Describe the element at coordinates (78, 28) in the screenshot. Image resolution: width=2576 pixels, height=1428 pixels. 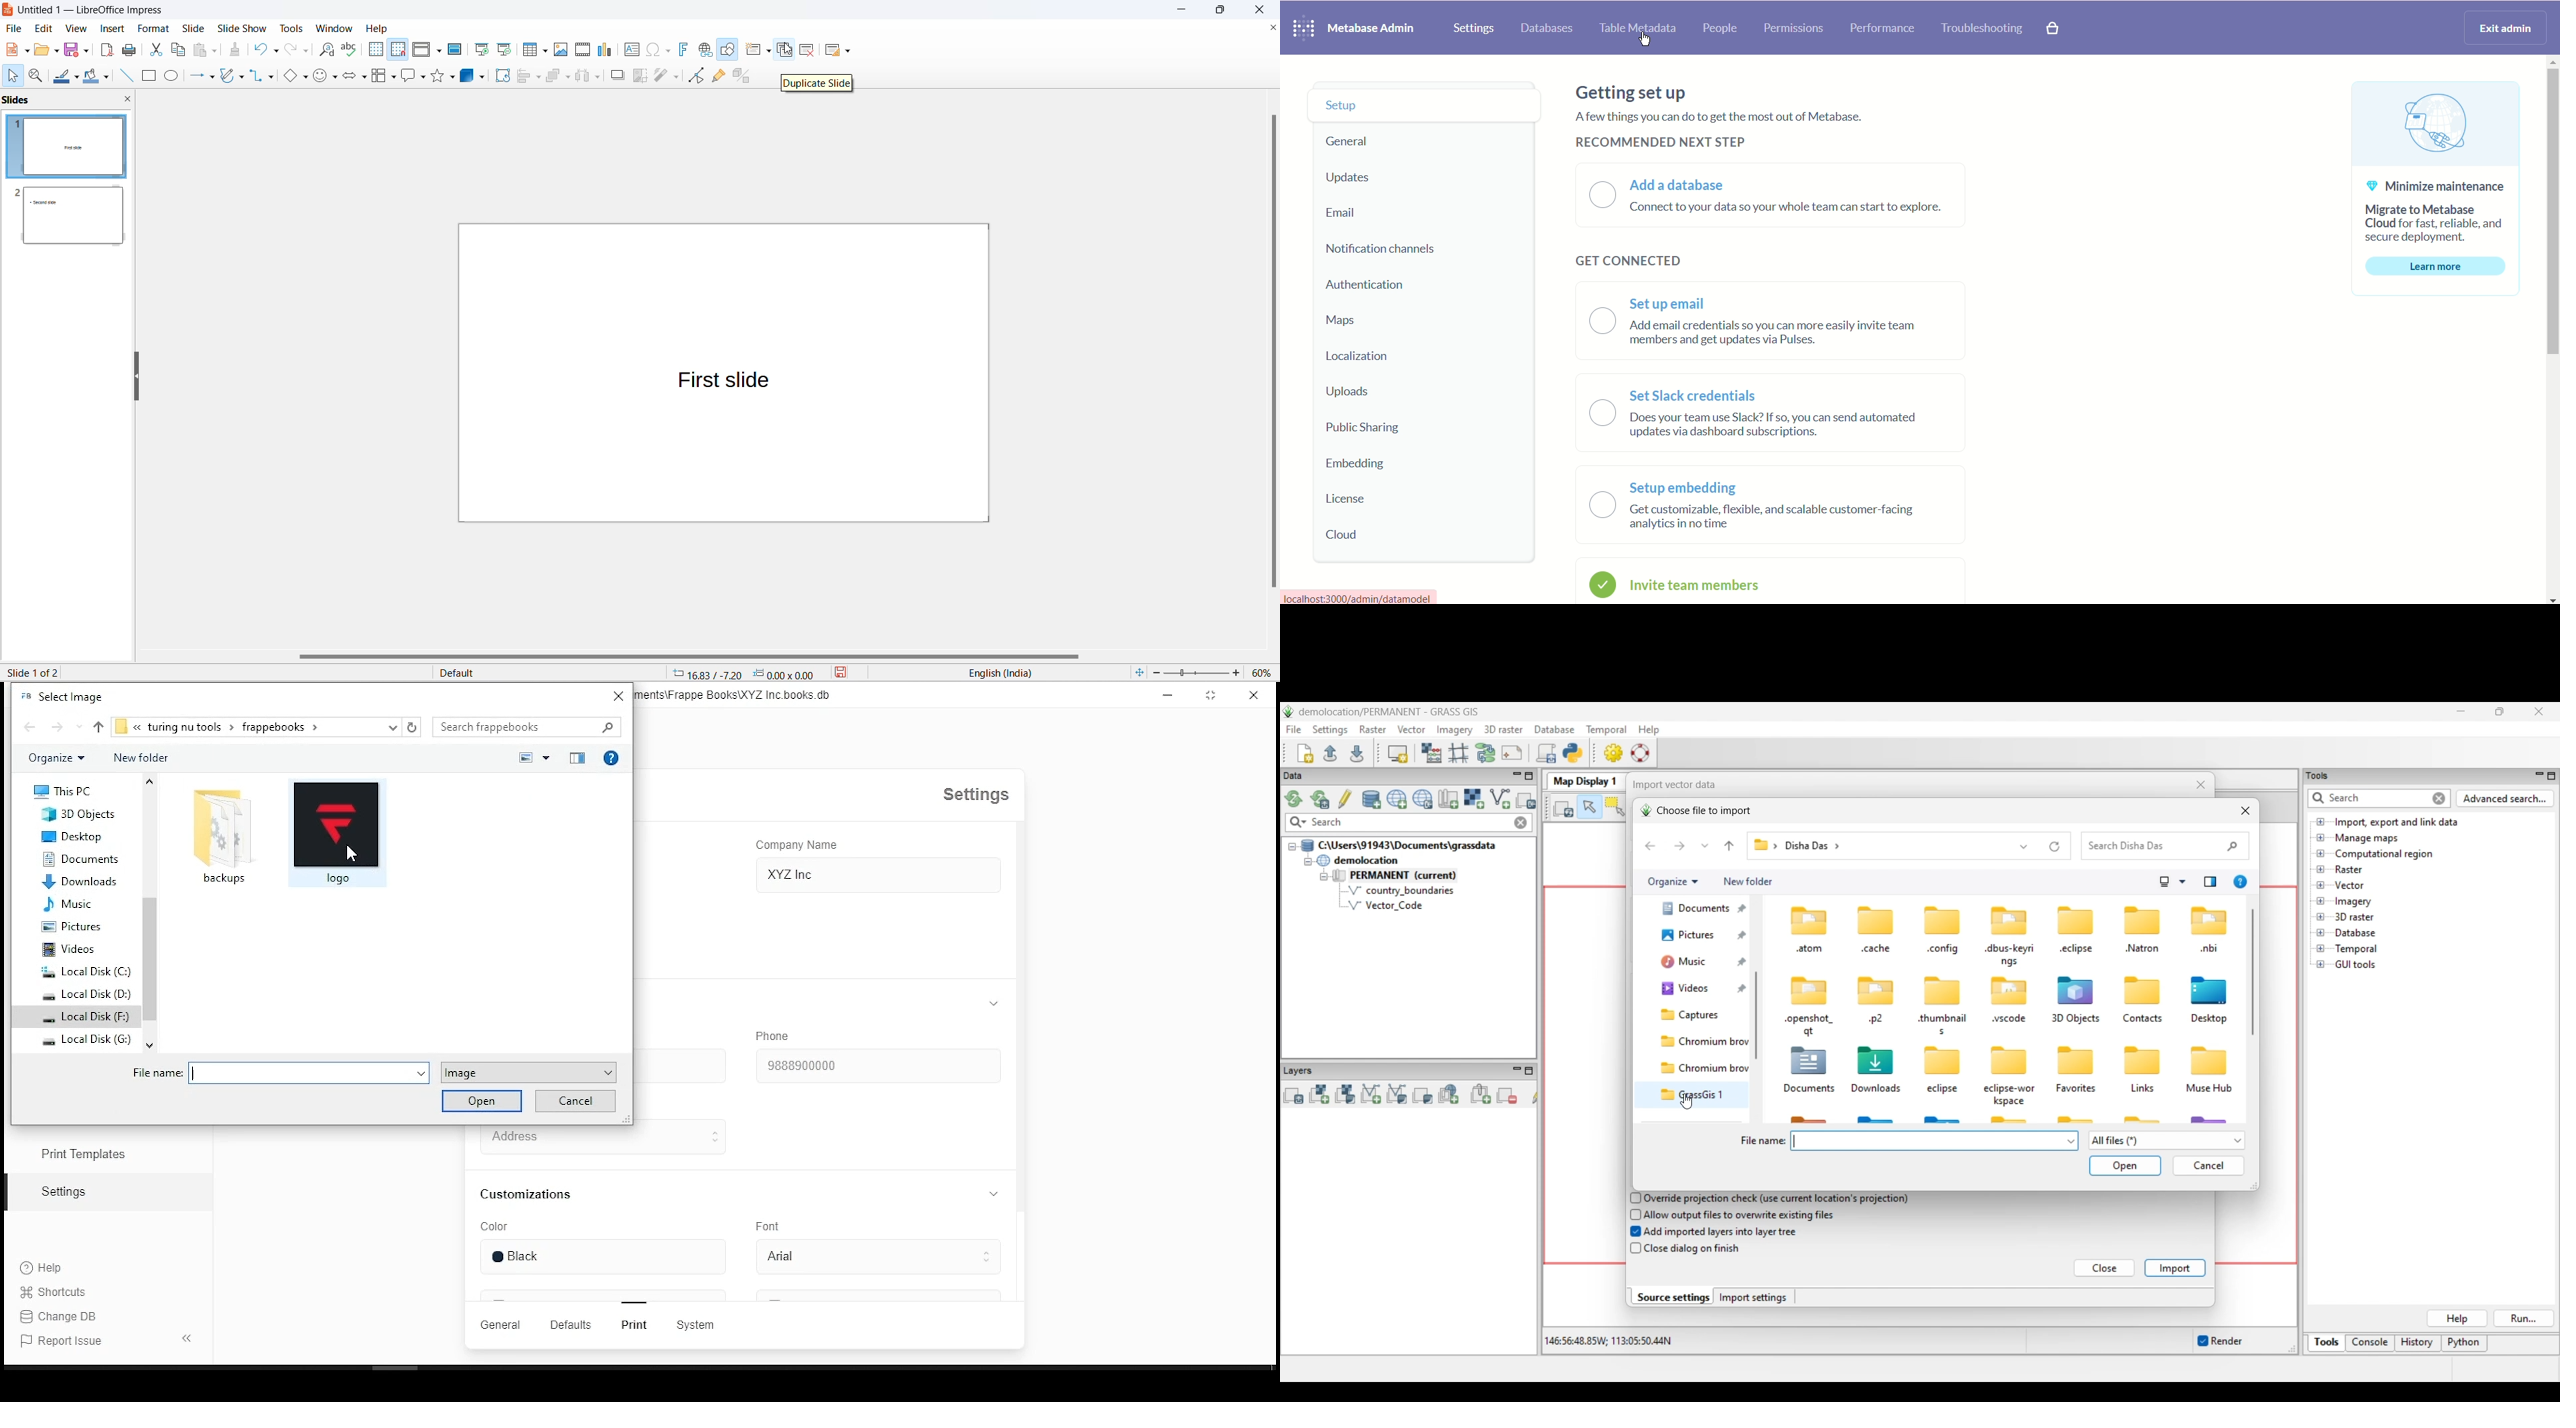
I see `view` at that location.